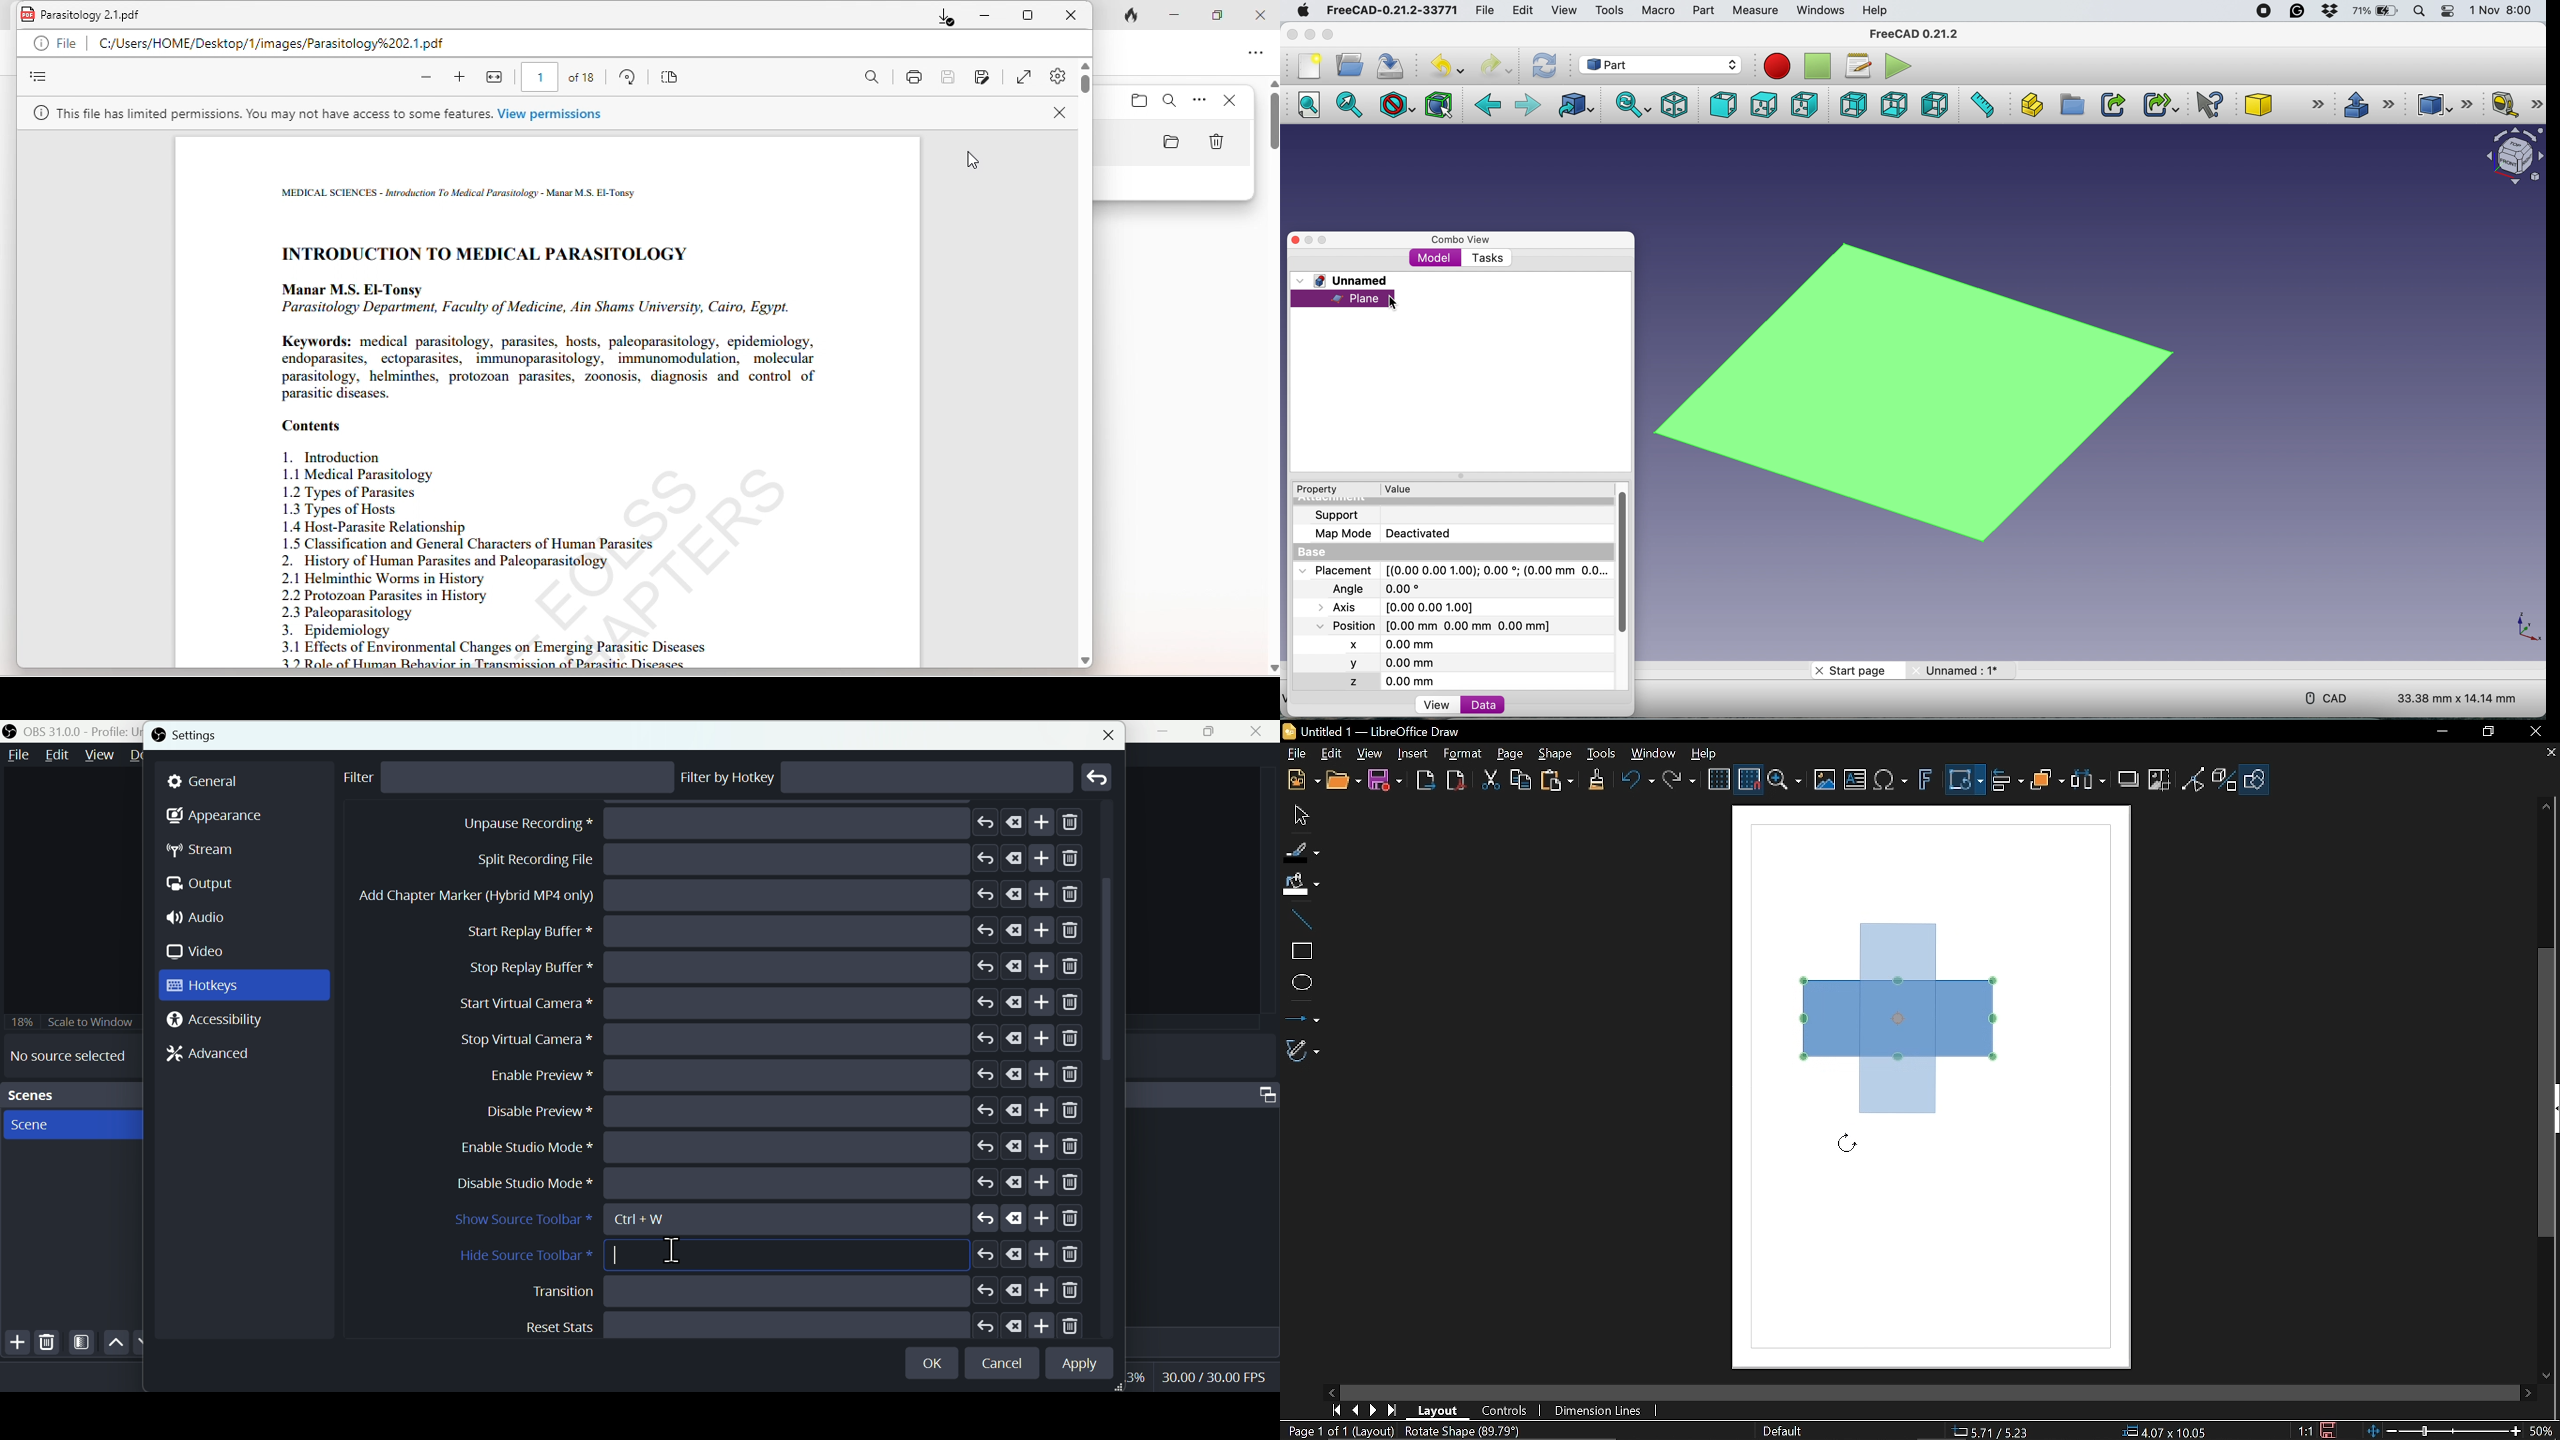 Image resolution: width=2576 pixels, height=1456 pixels. Describe the element at coordinates (1402, 682) in the screenshot. I see `z 0.00 mm` at that location.